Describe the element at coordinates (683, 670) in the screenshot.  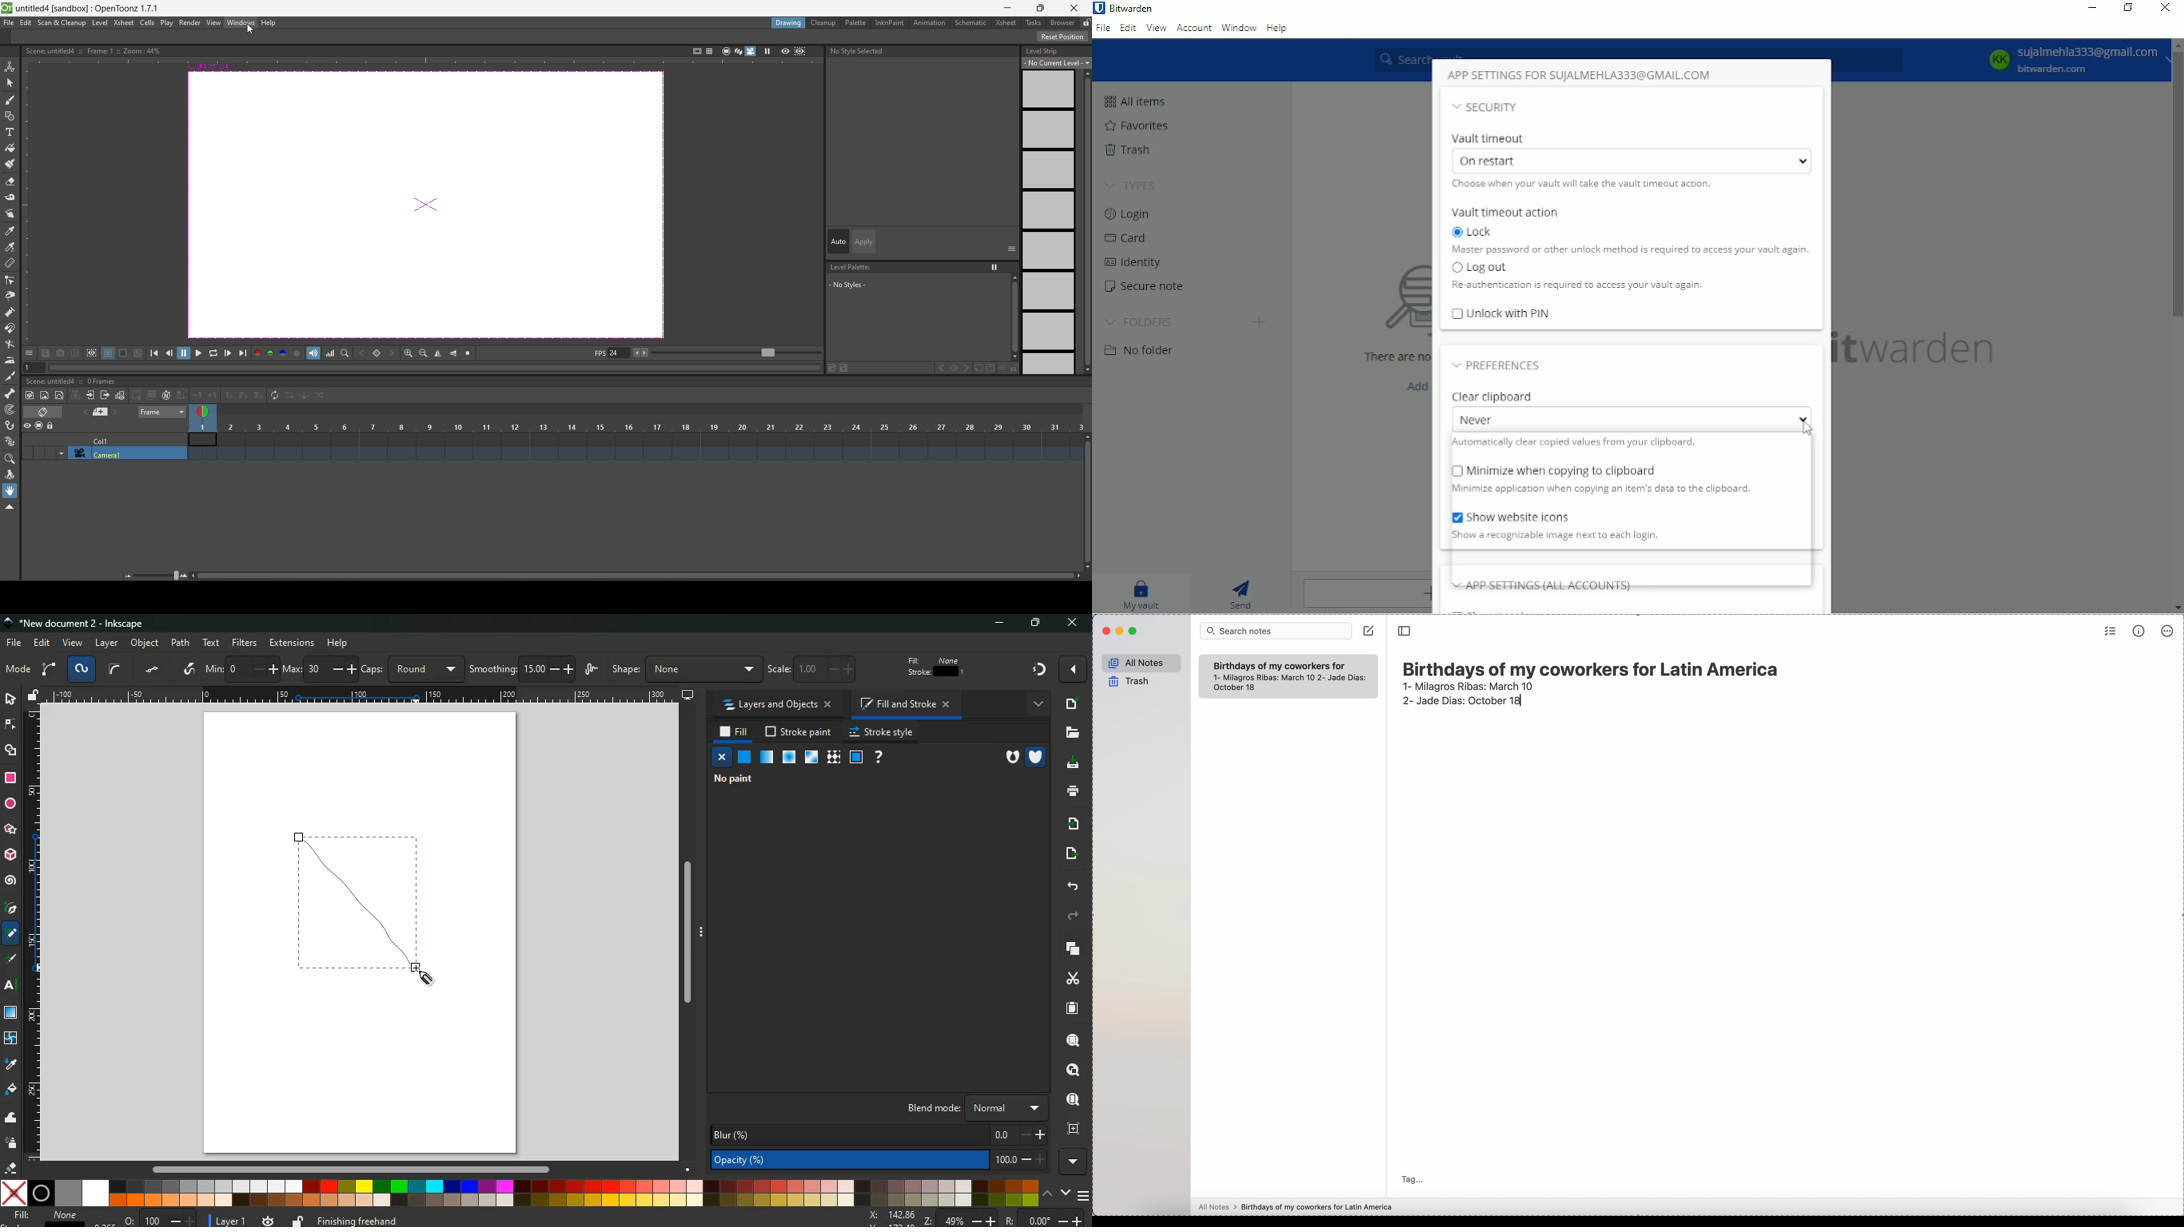
I see `shape` at that location.